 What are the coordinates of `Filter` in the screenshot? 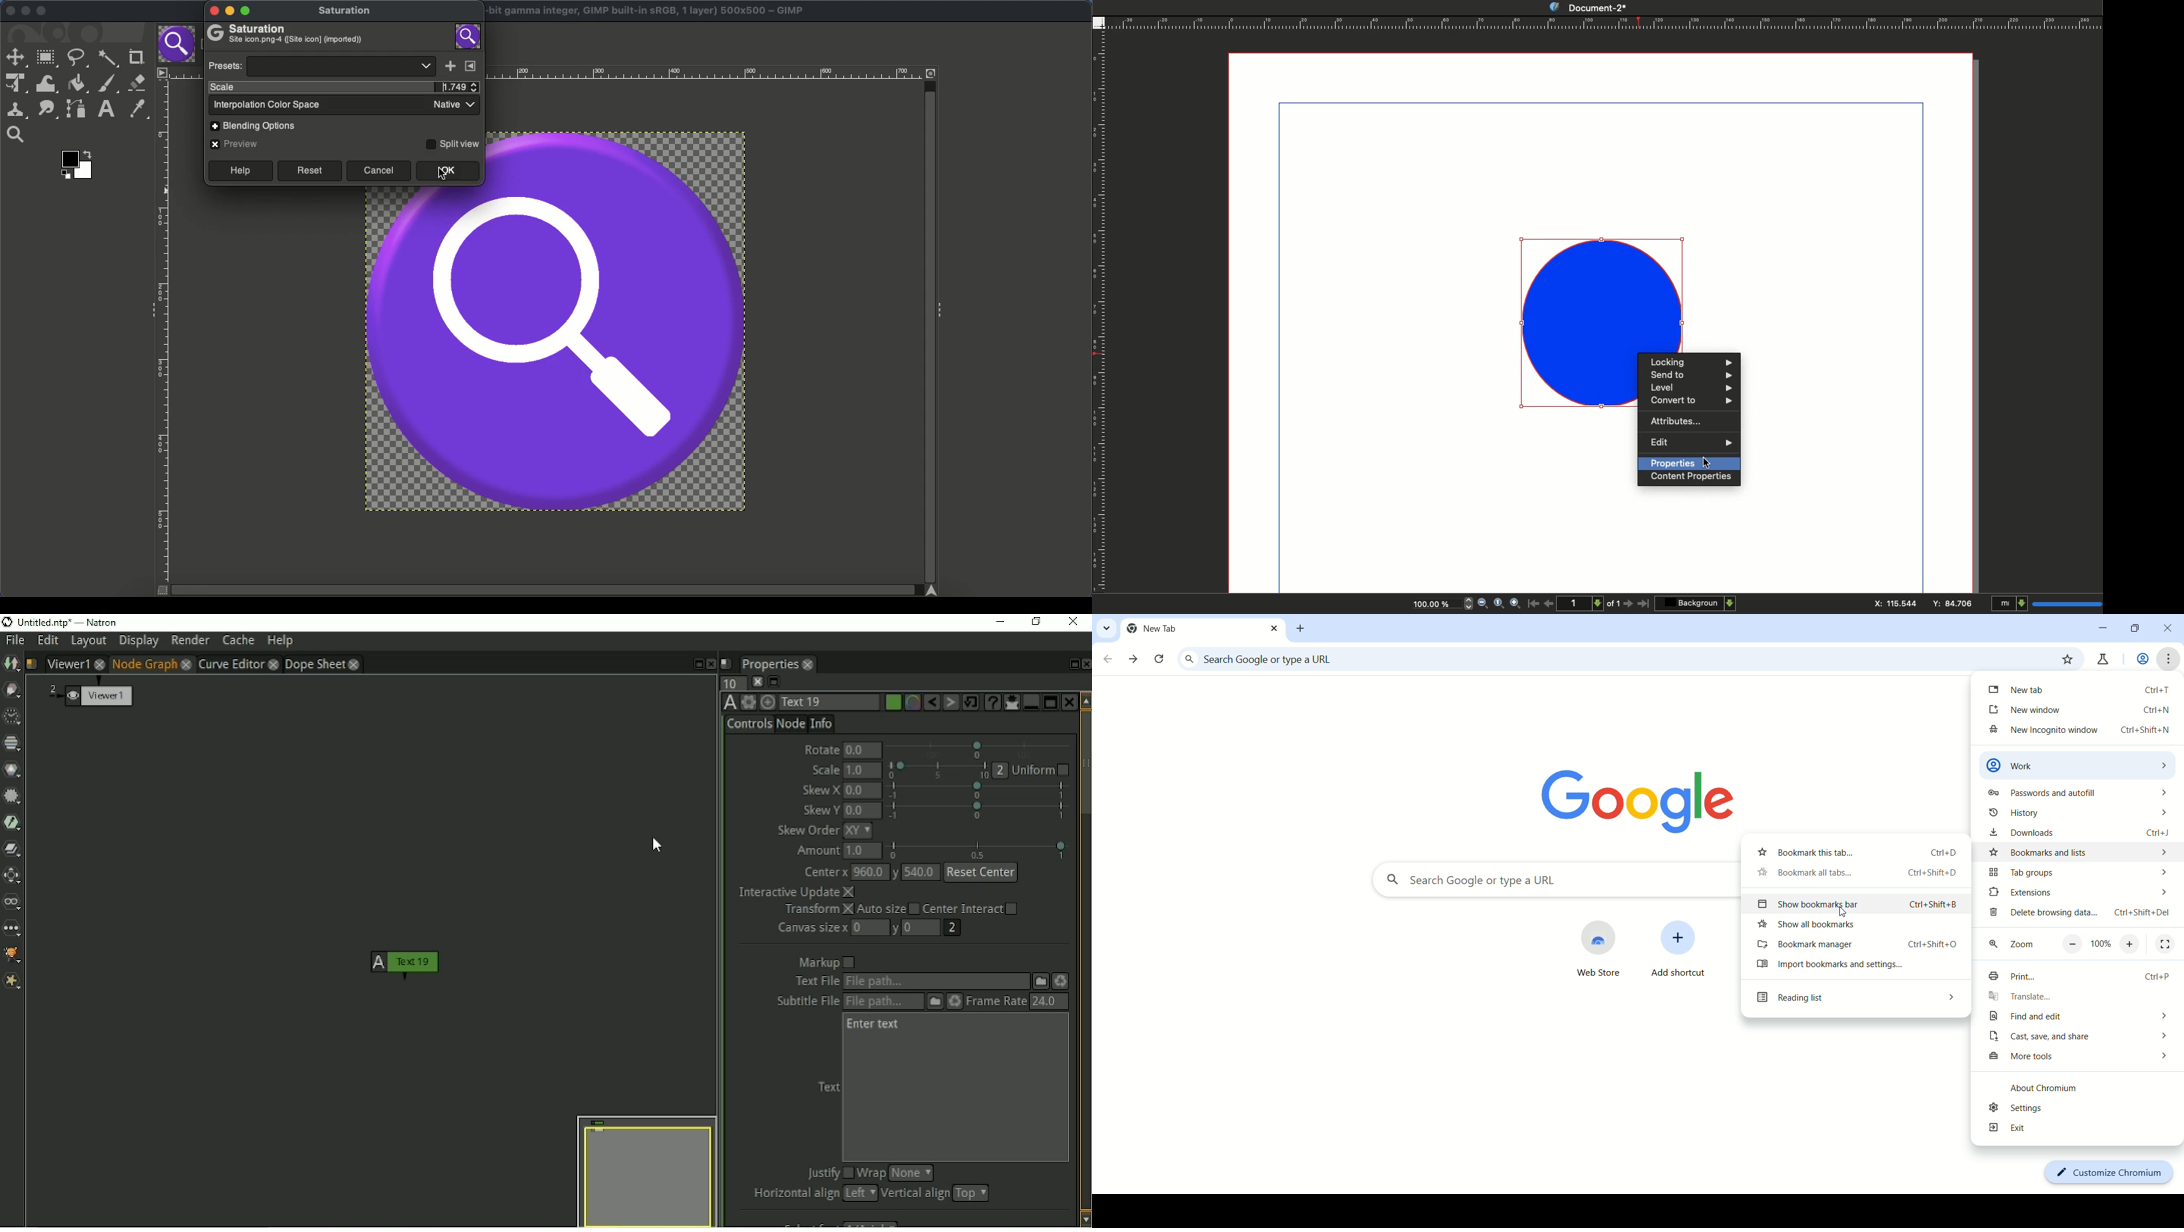 It's located at (12, 797).